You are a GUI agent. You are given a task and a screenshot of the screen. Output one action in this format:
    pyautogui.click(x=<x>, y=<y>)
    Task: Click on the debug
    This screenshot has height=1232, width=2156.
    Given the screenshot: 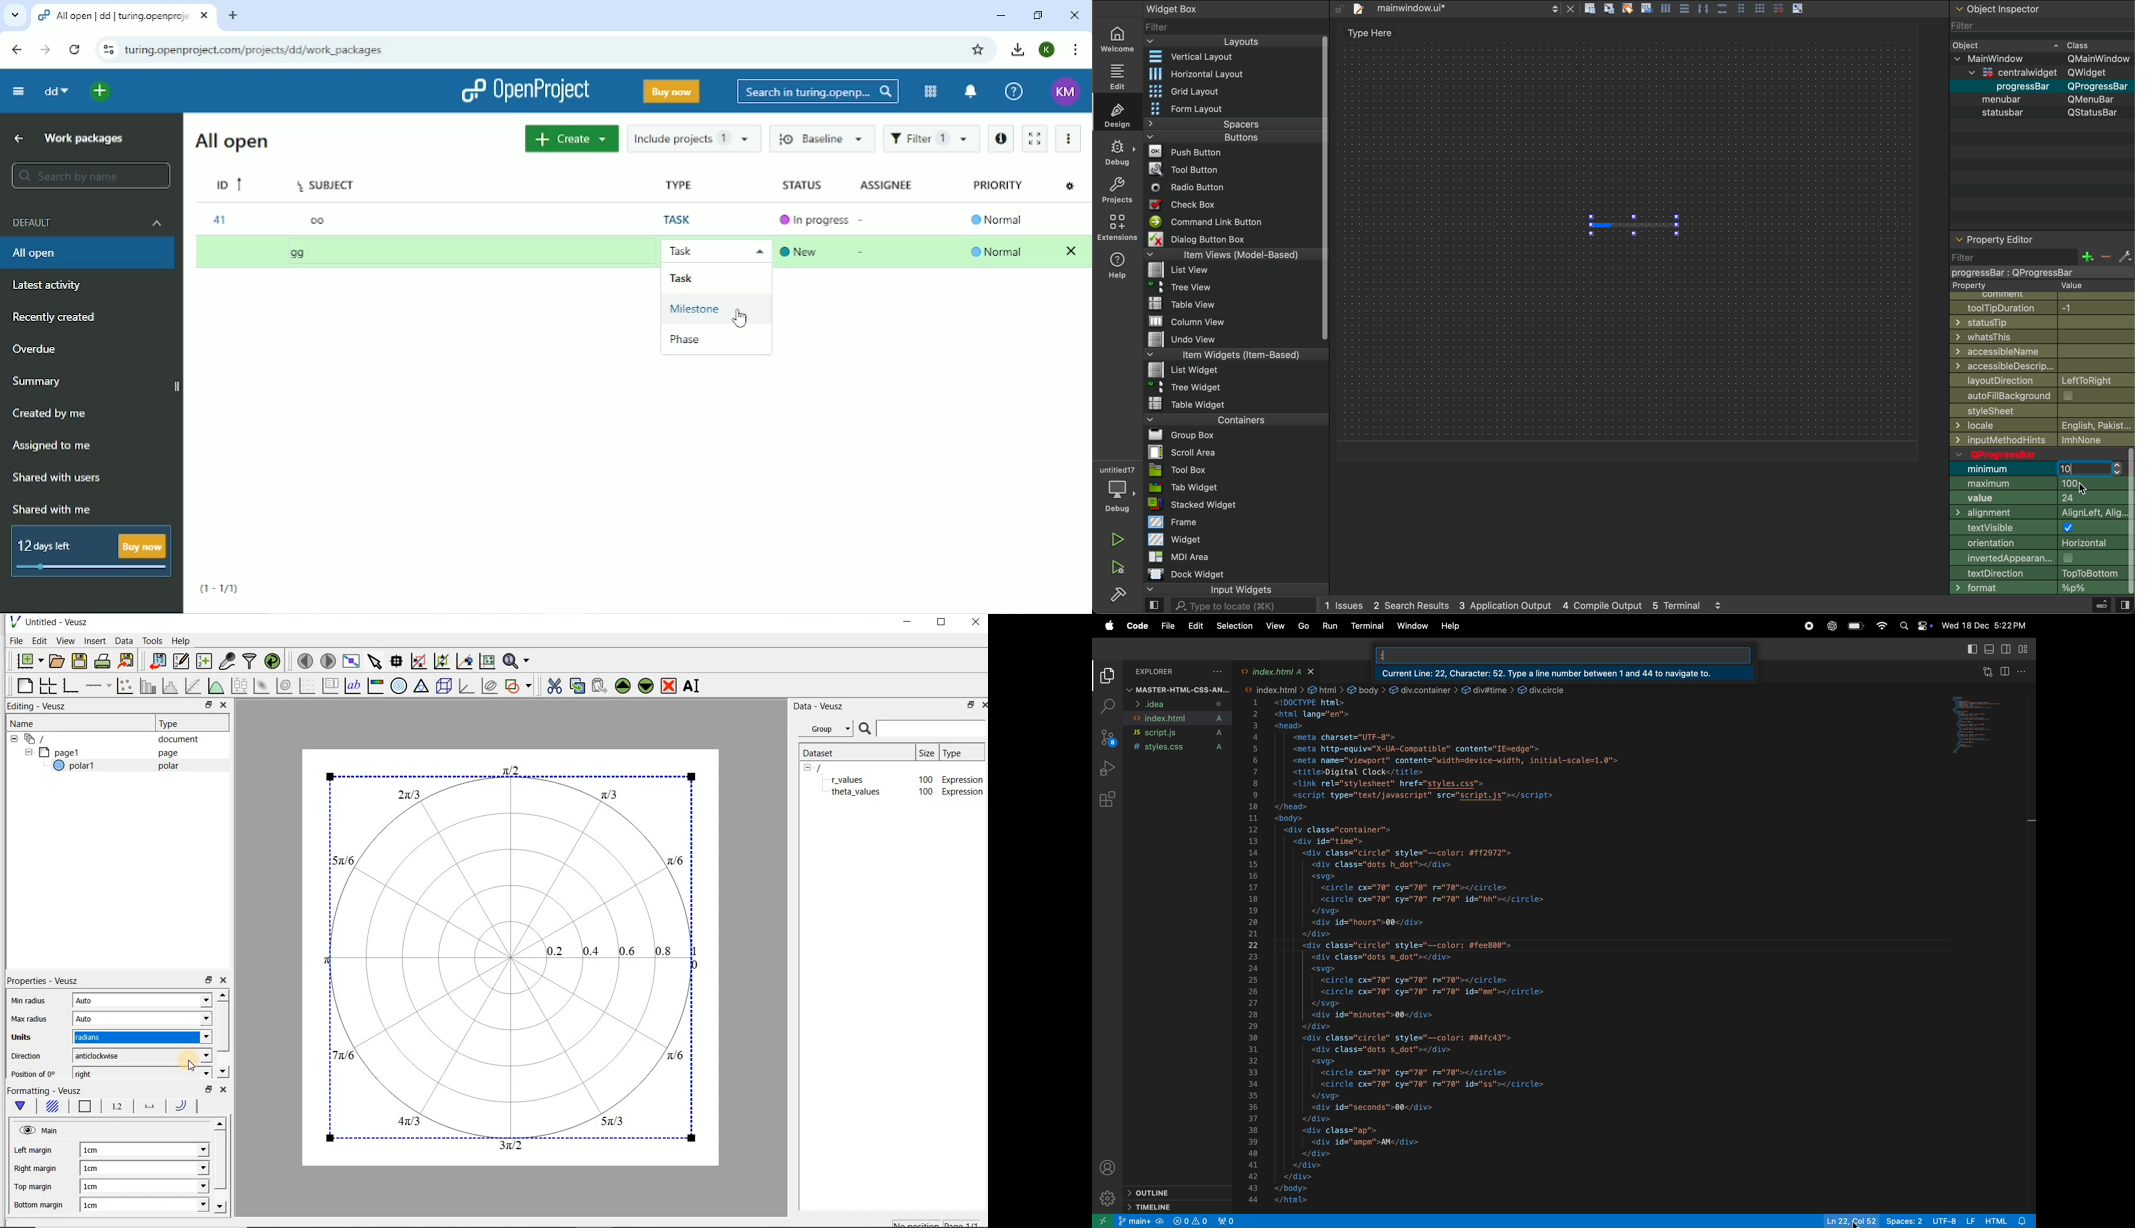 What is the action you would take?
    pyautogui.click(x=1118, y=153)
    